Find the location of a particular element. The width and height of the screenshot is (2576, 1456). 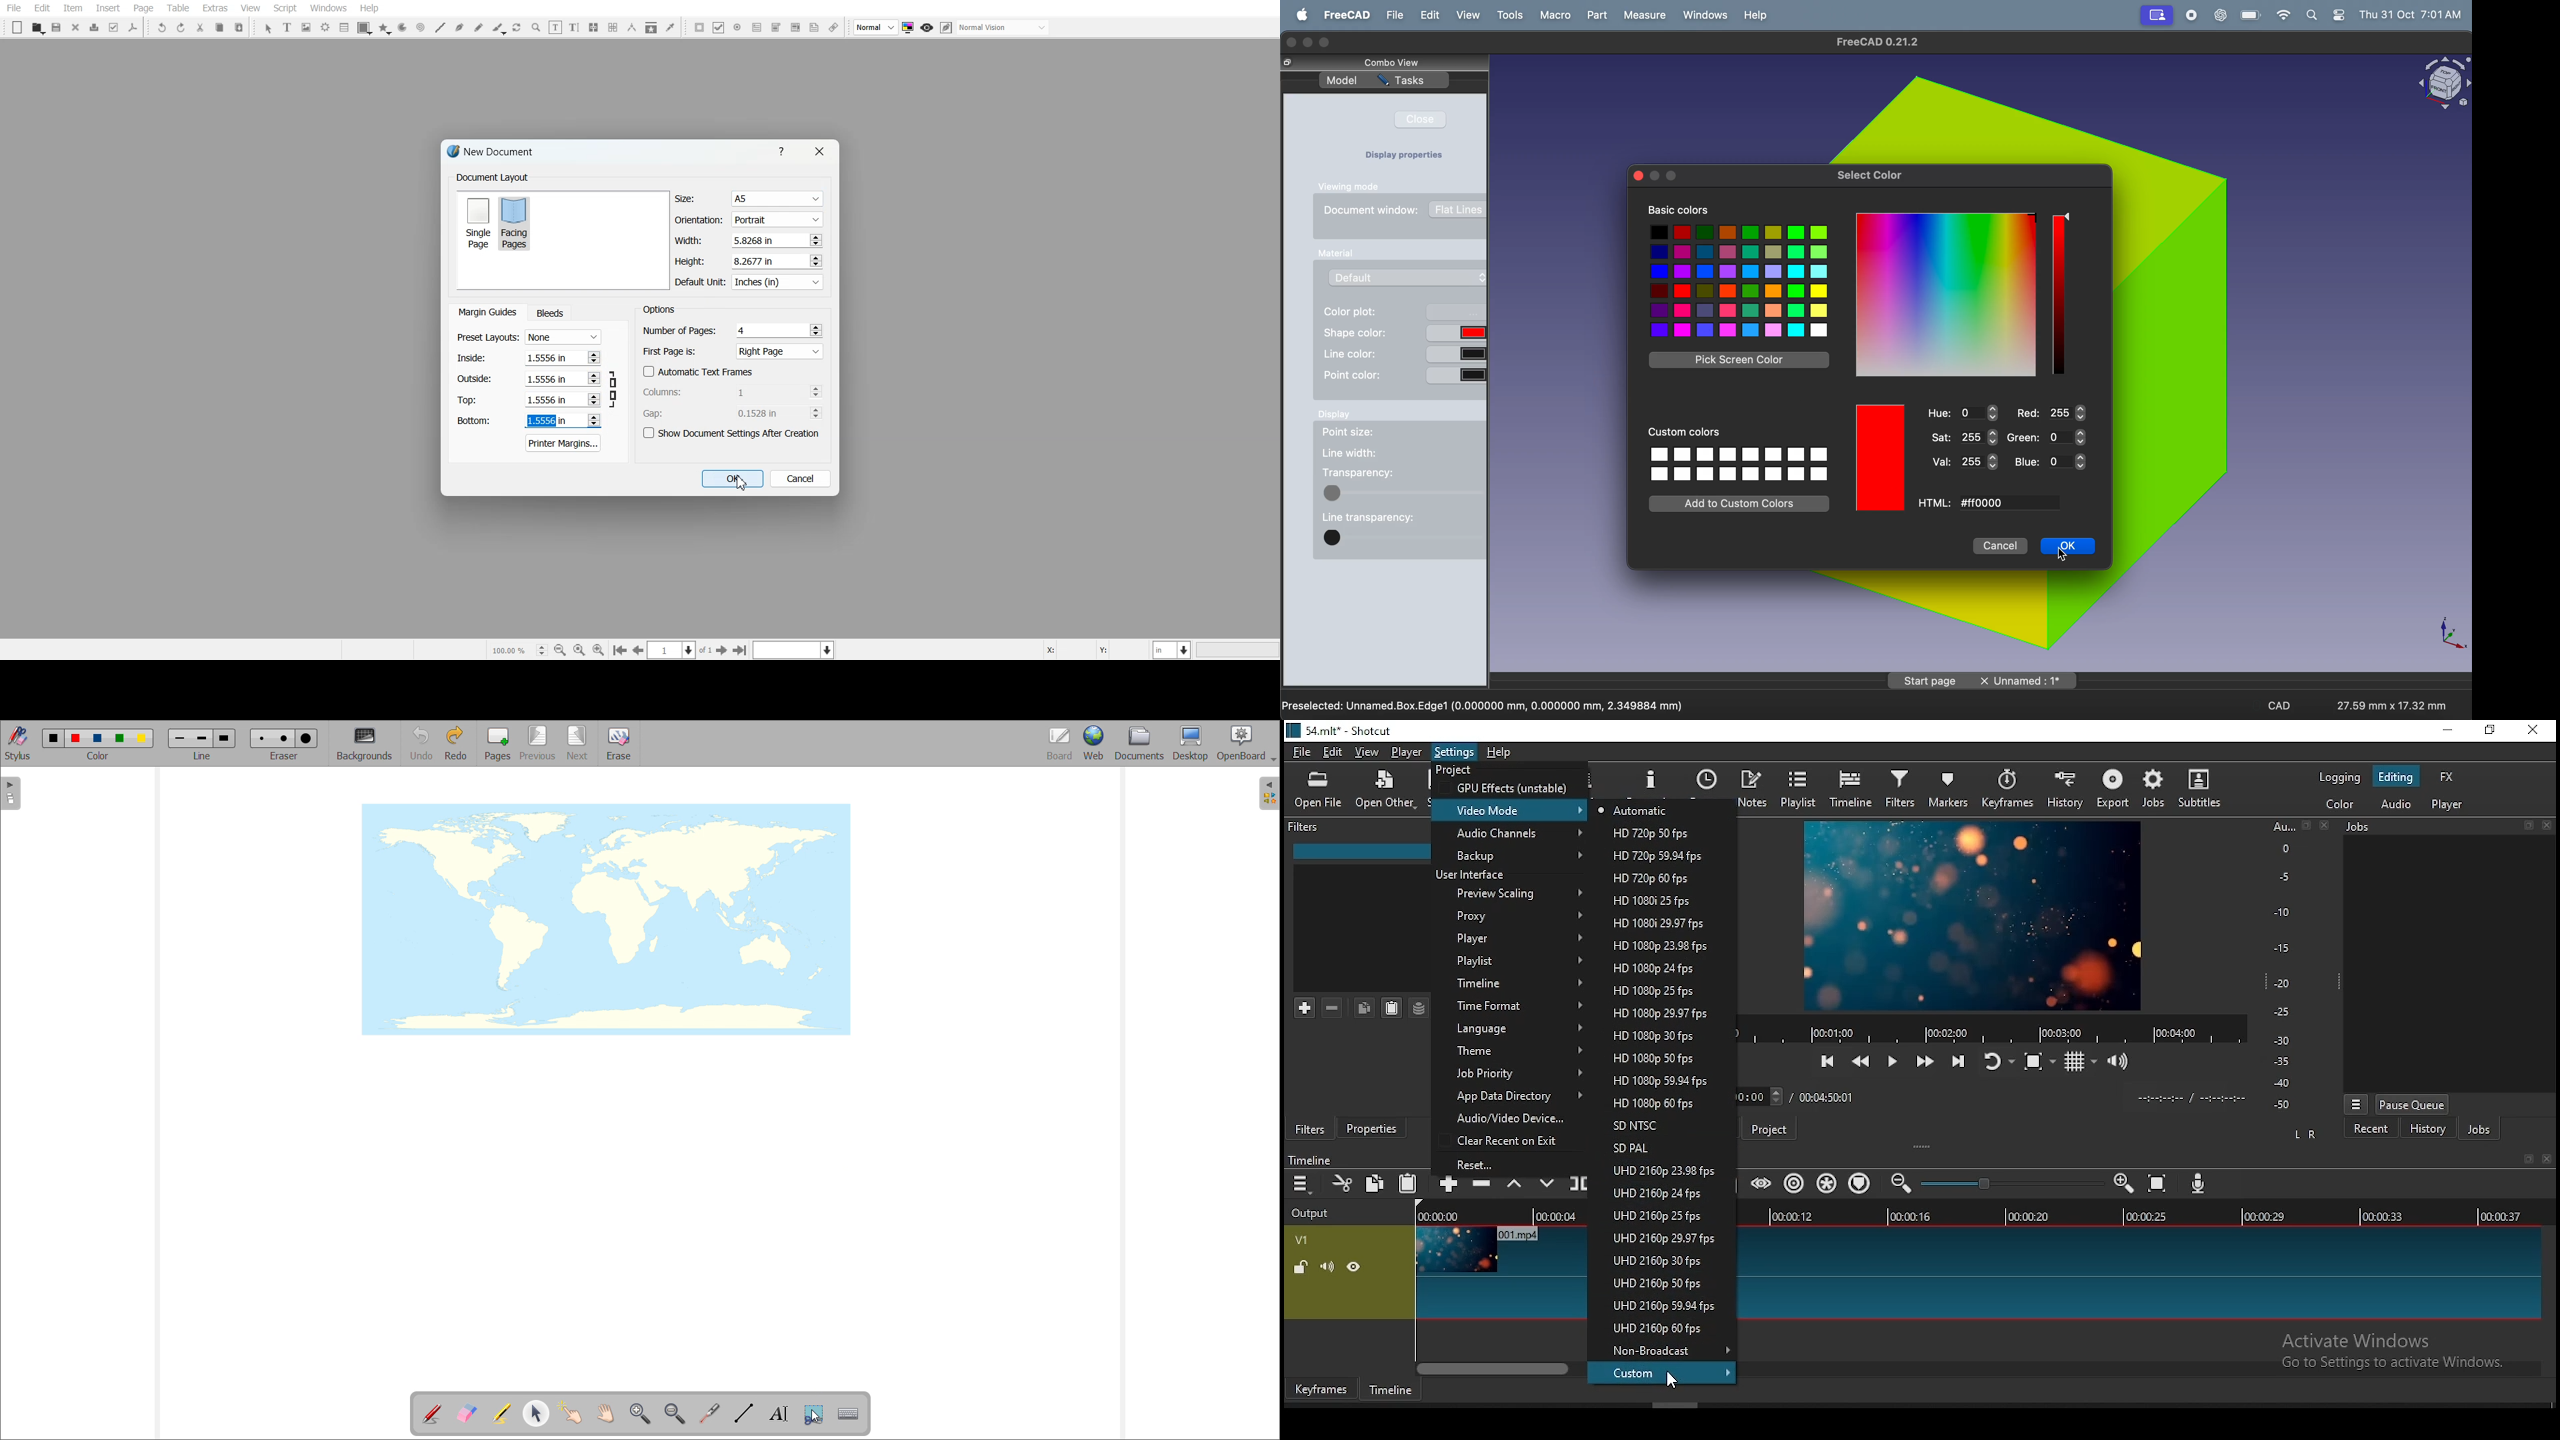

Zoom to 100% is located at coordinates (579, 649).